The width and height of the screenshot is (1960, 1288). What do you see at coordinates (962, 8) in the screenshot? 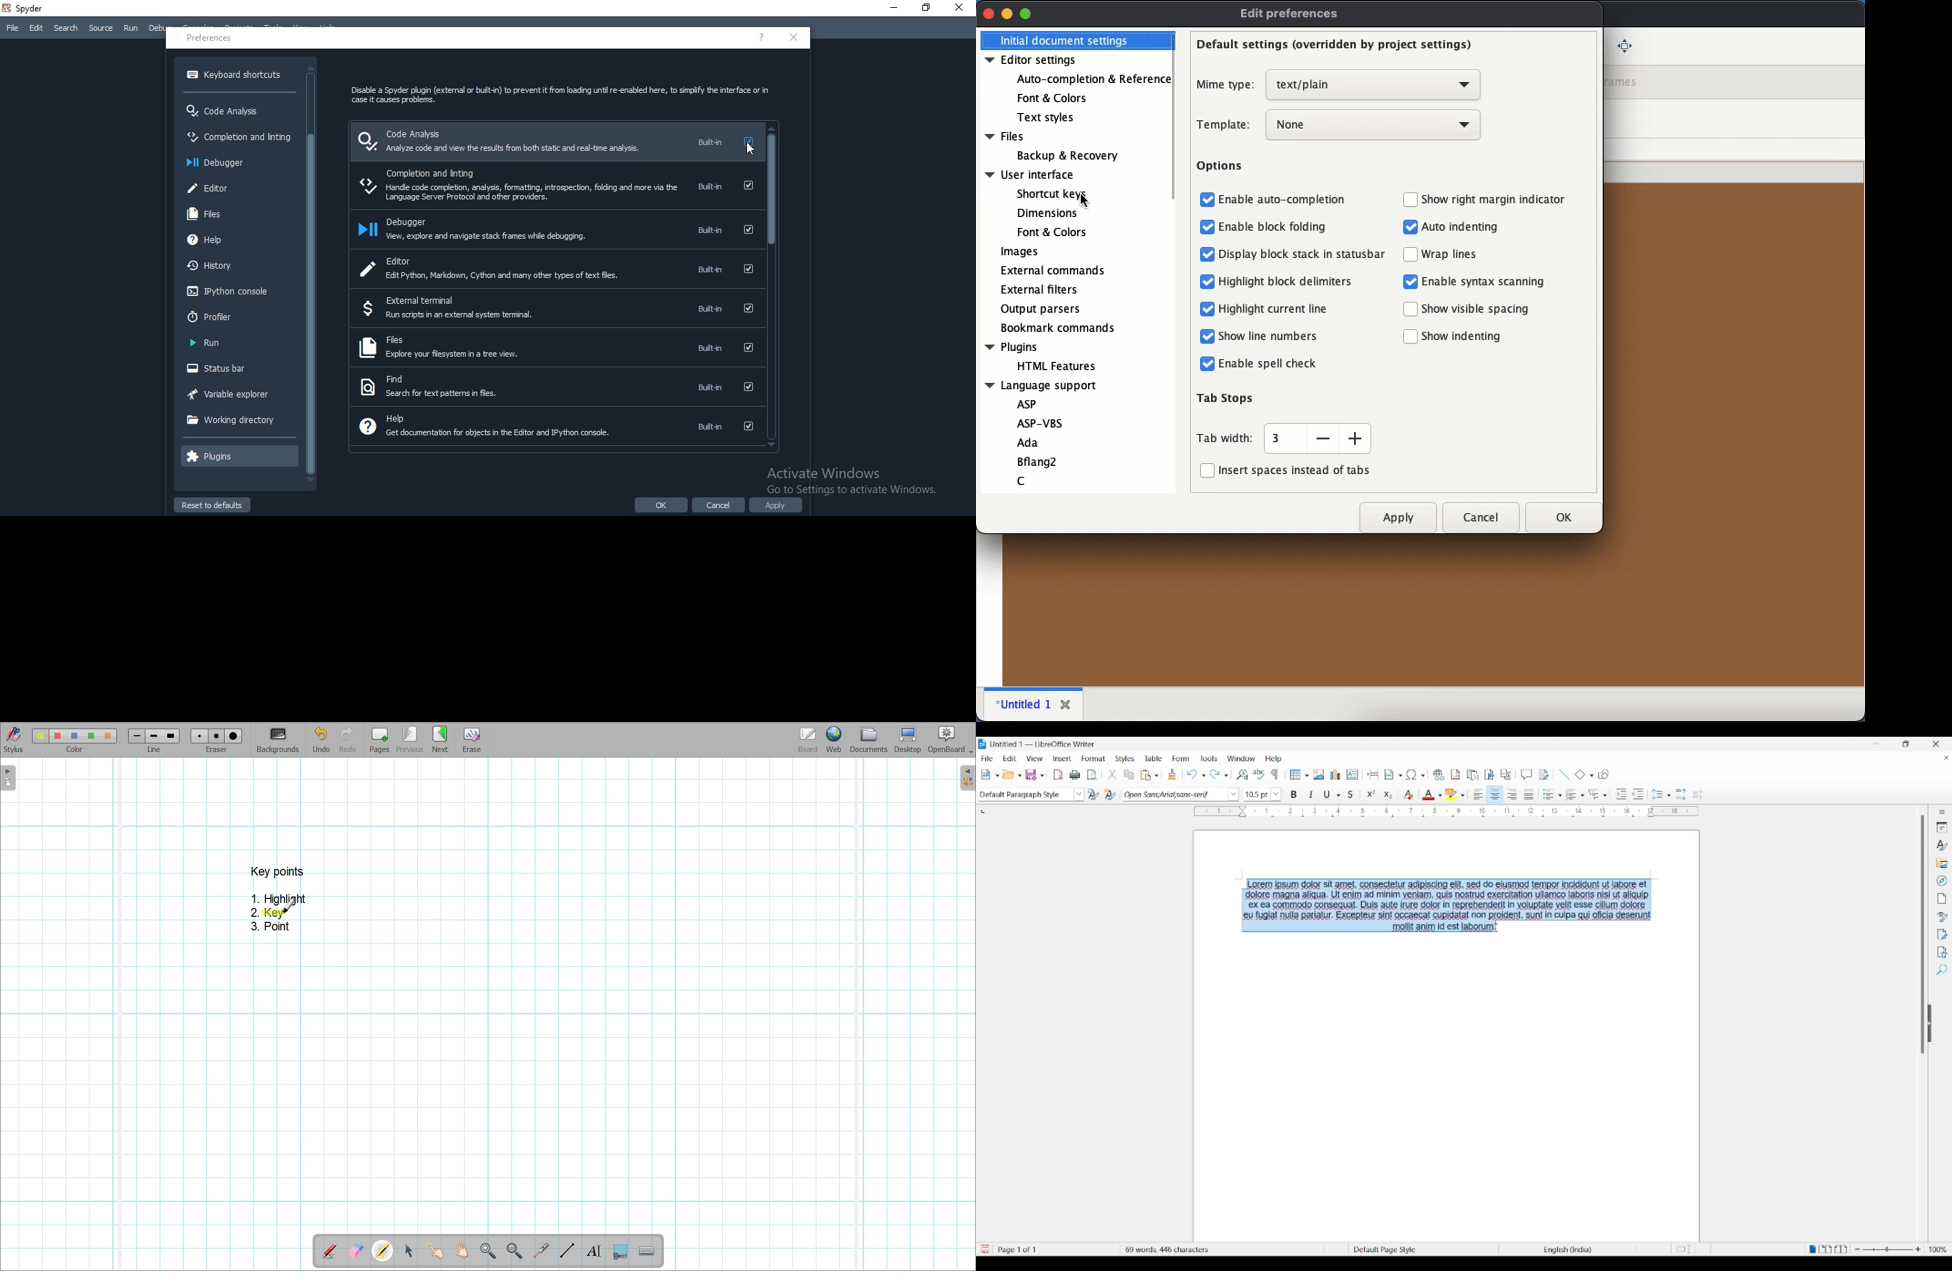
I see `Close` at bounding box center [962, 8].